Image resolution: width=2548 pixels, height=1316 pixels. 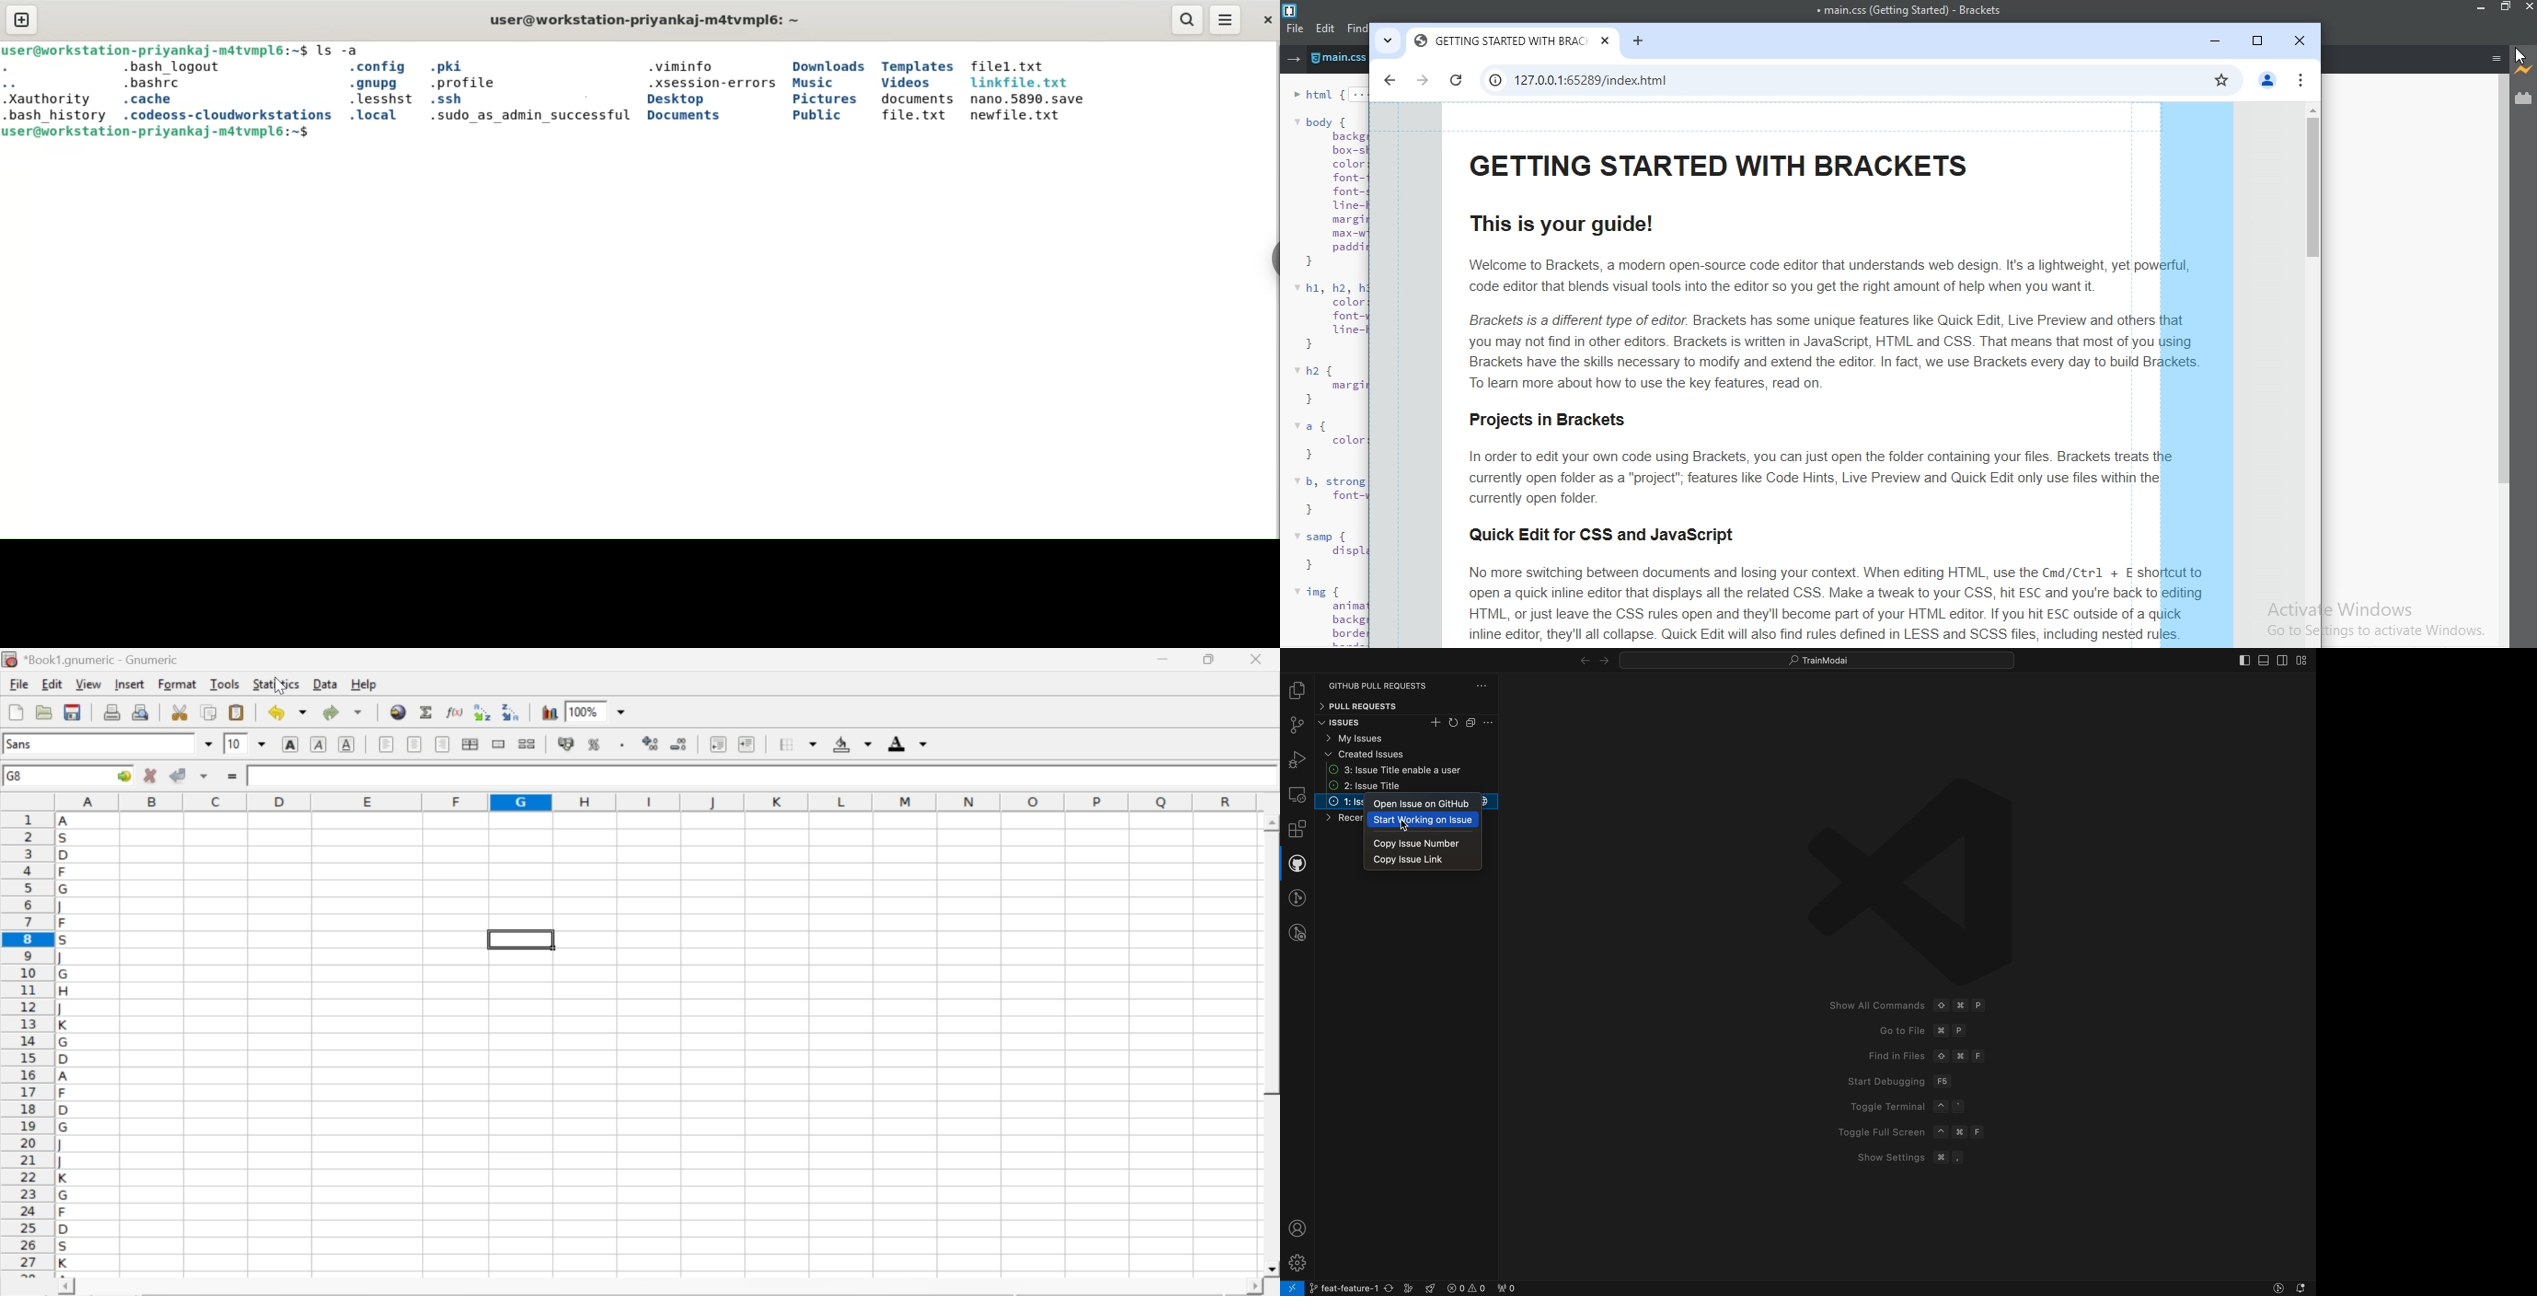 I want to click on format, so click(x=178, y=684).